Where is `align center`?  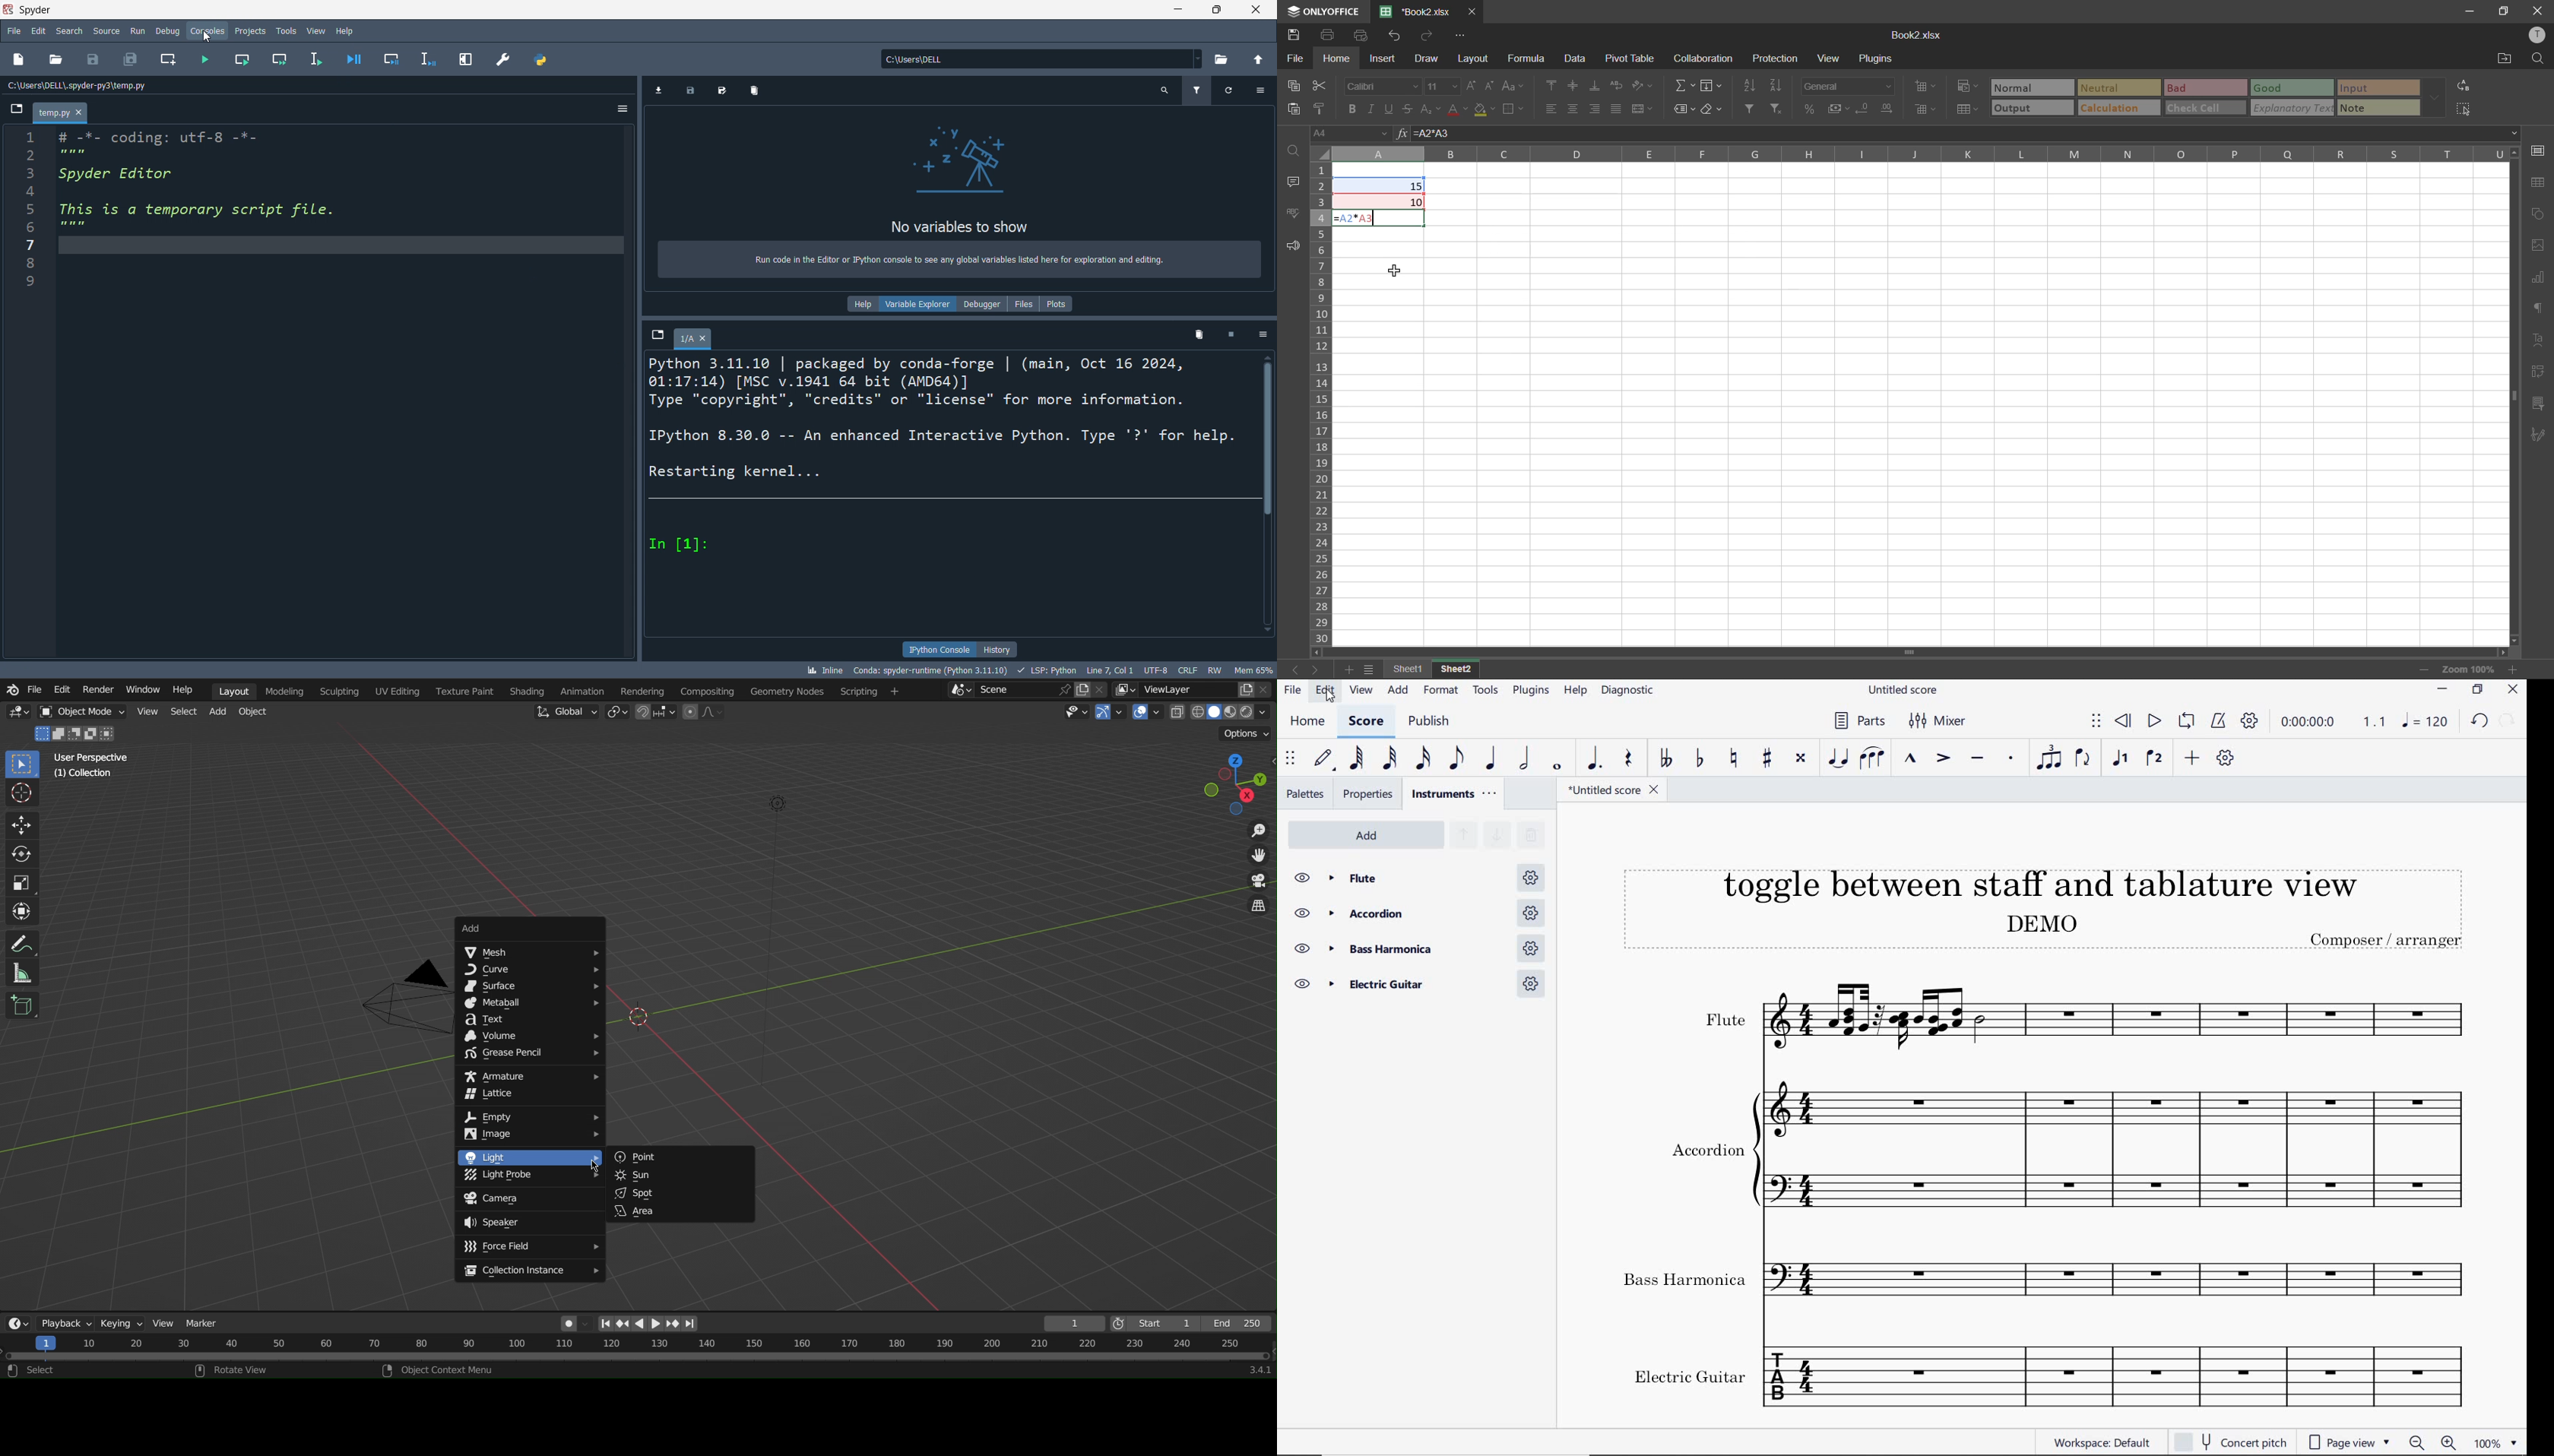 align center is located at coordinates (1574, 109).